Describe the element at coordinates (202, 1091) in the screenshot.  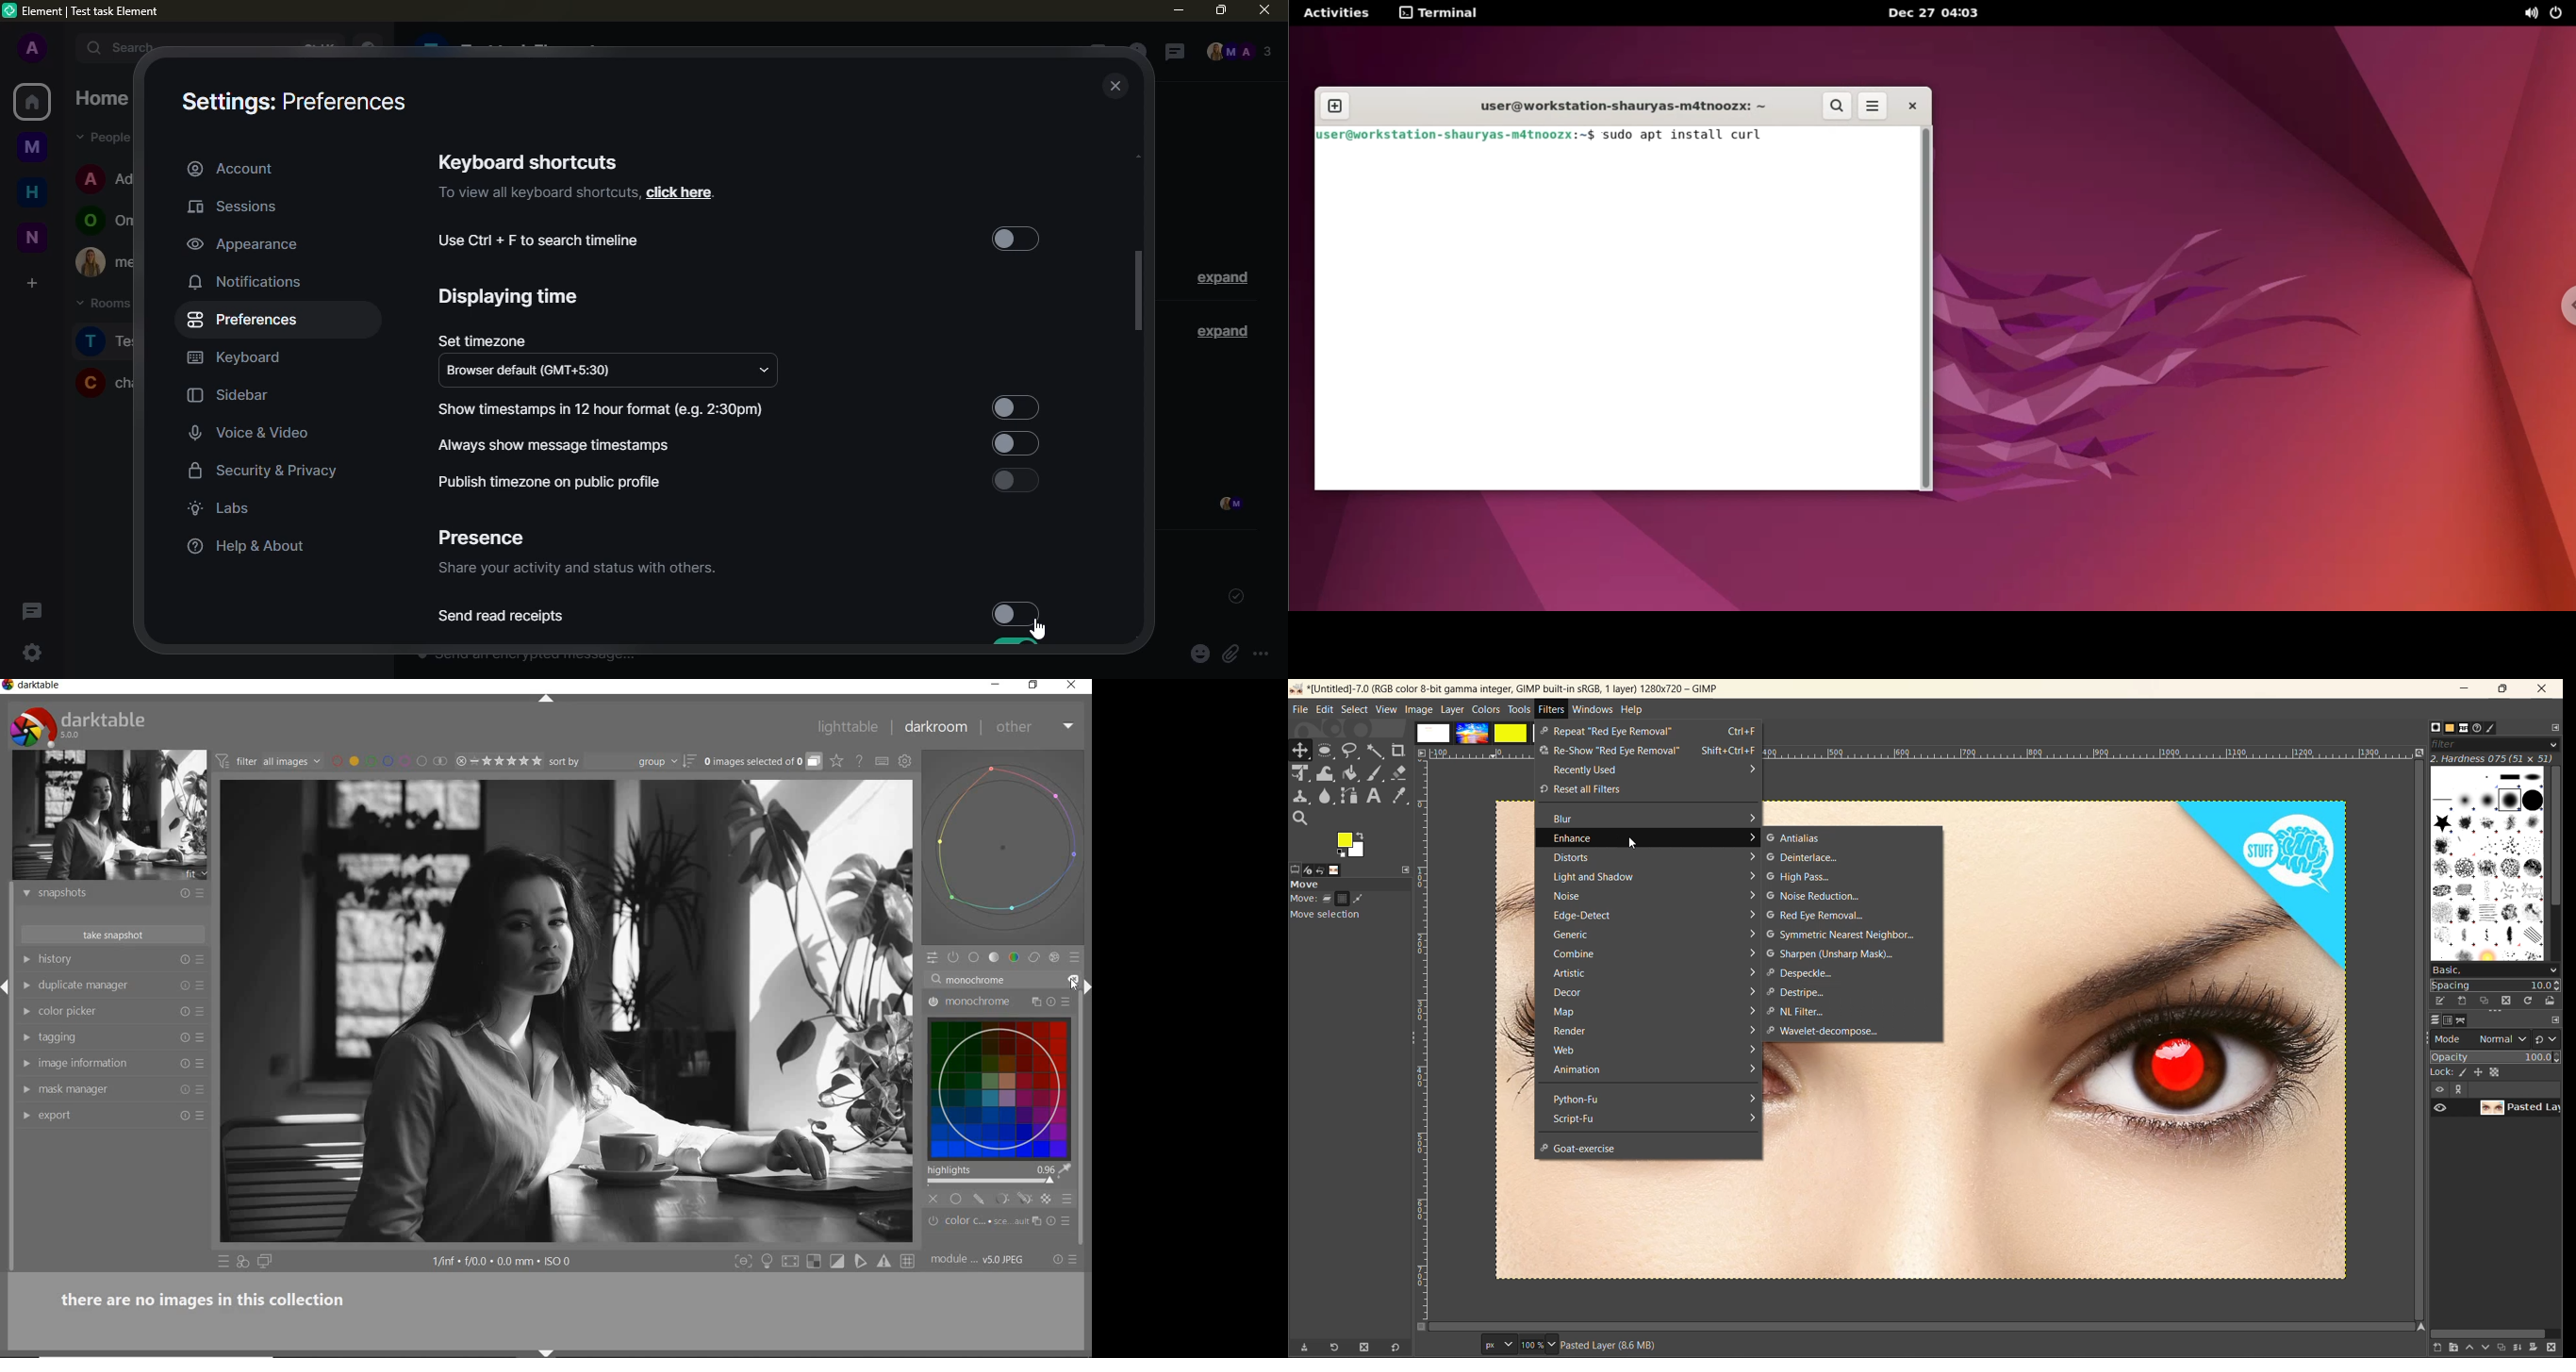
I see `preset and preferences` at that location.